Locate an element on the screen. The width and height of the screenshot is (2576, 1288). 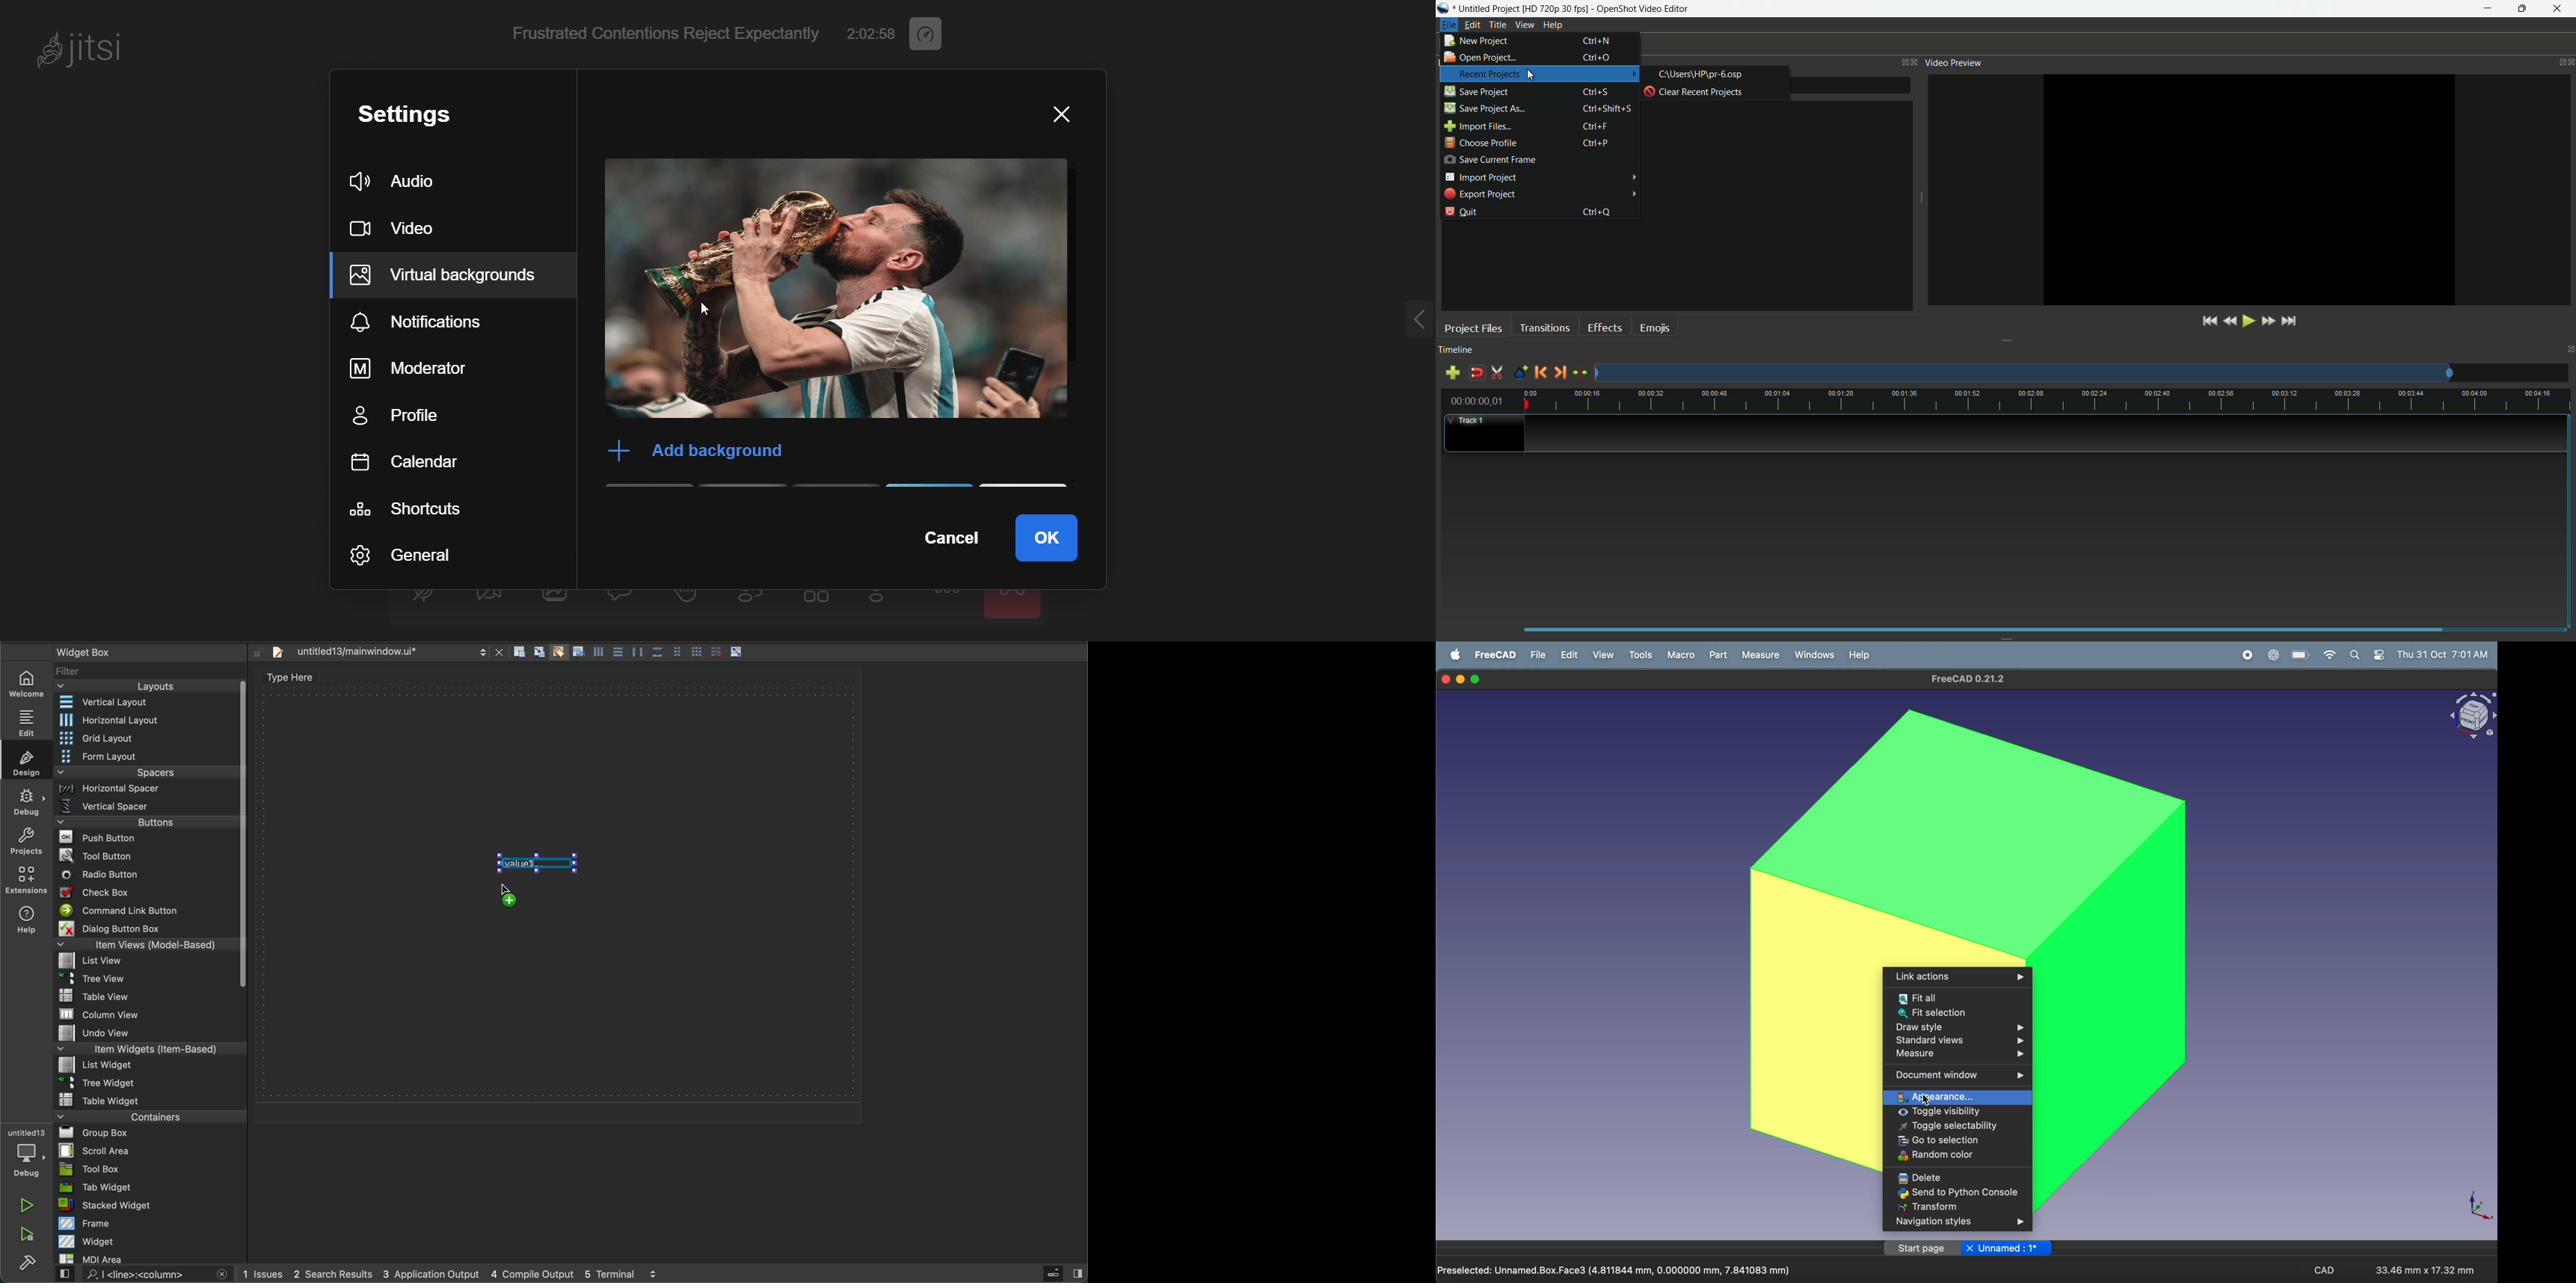
import project is located at coordinates (1481, 177).